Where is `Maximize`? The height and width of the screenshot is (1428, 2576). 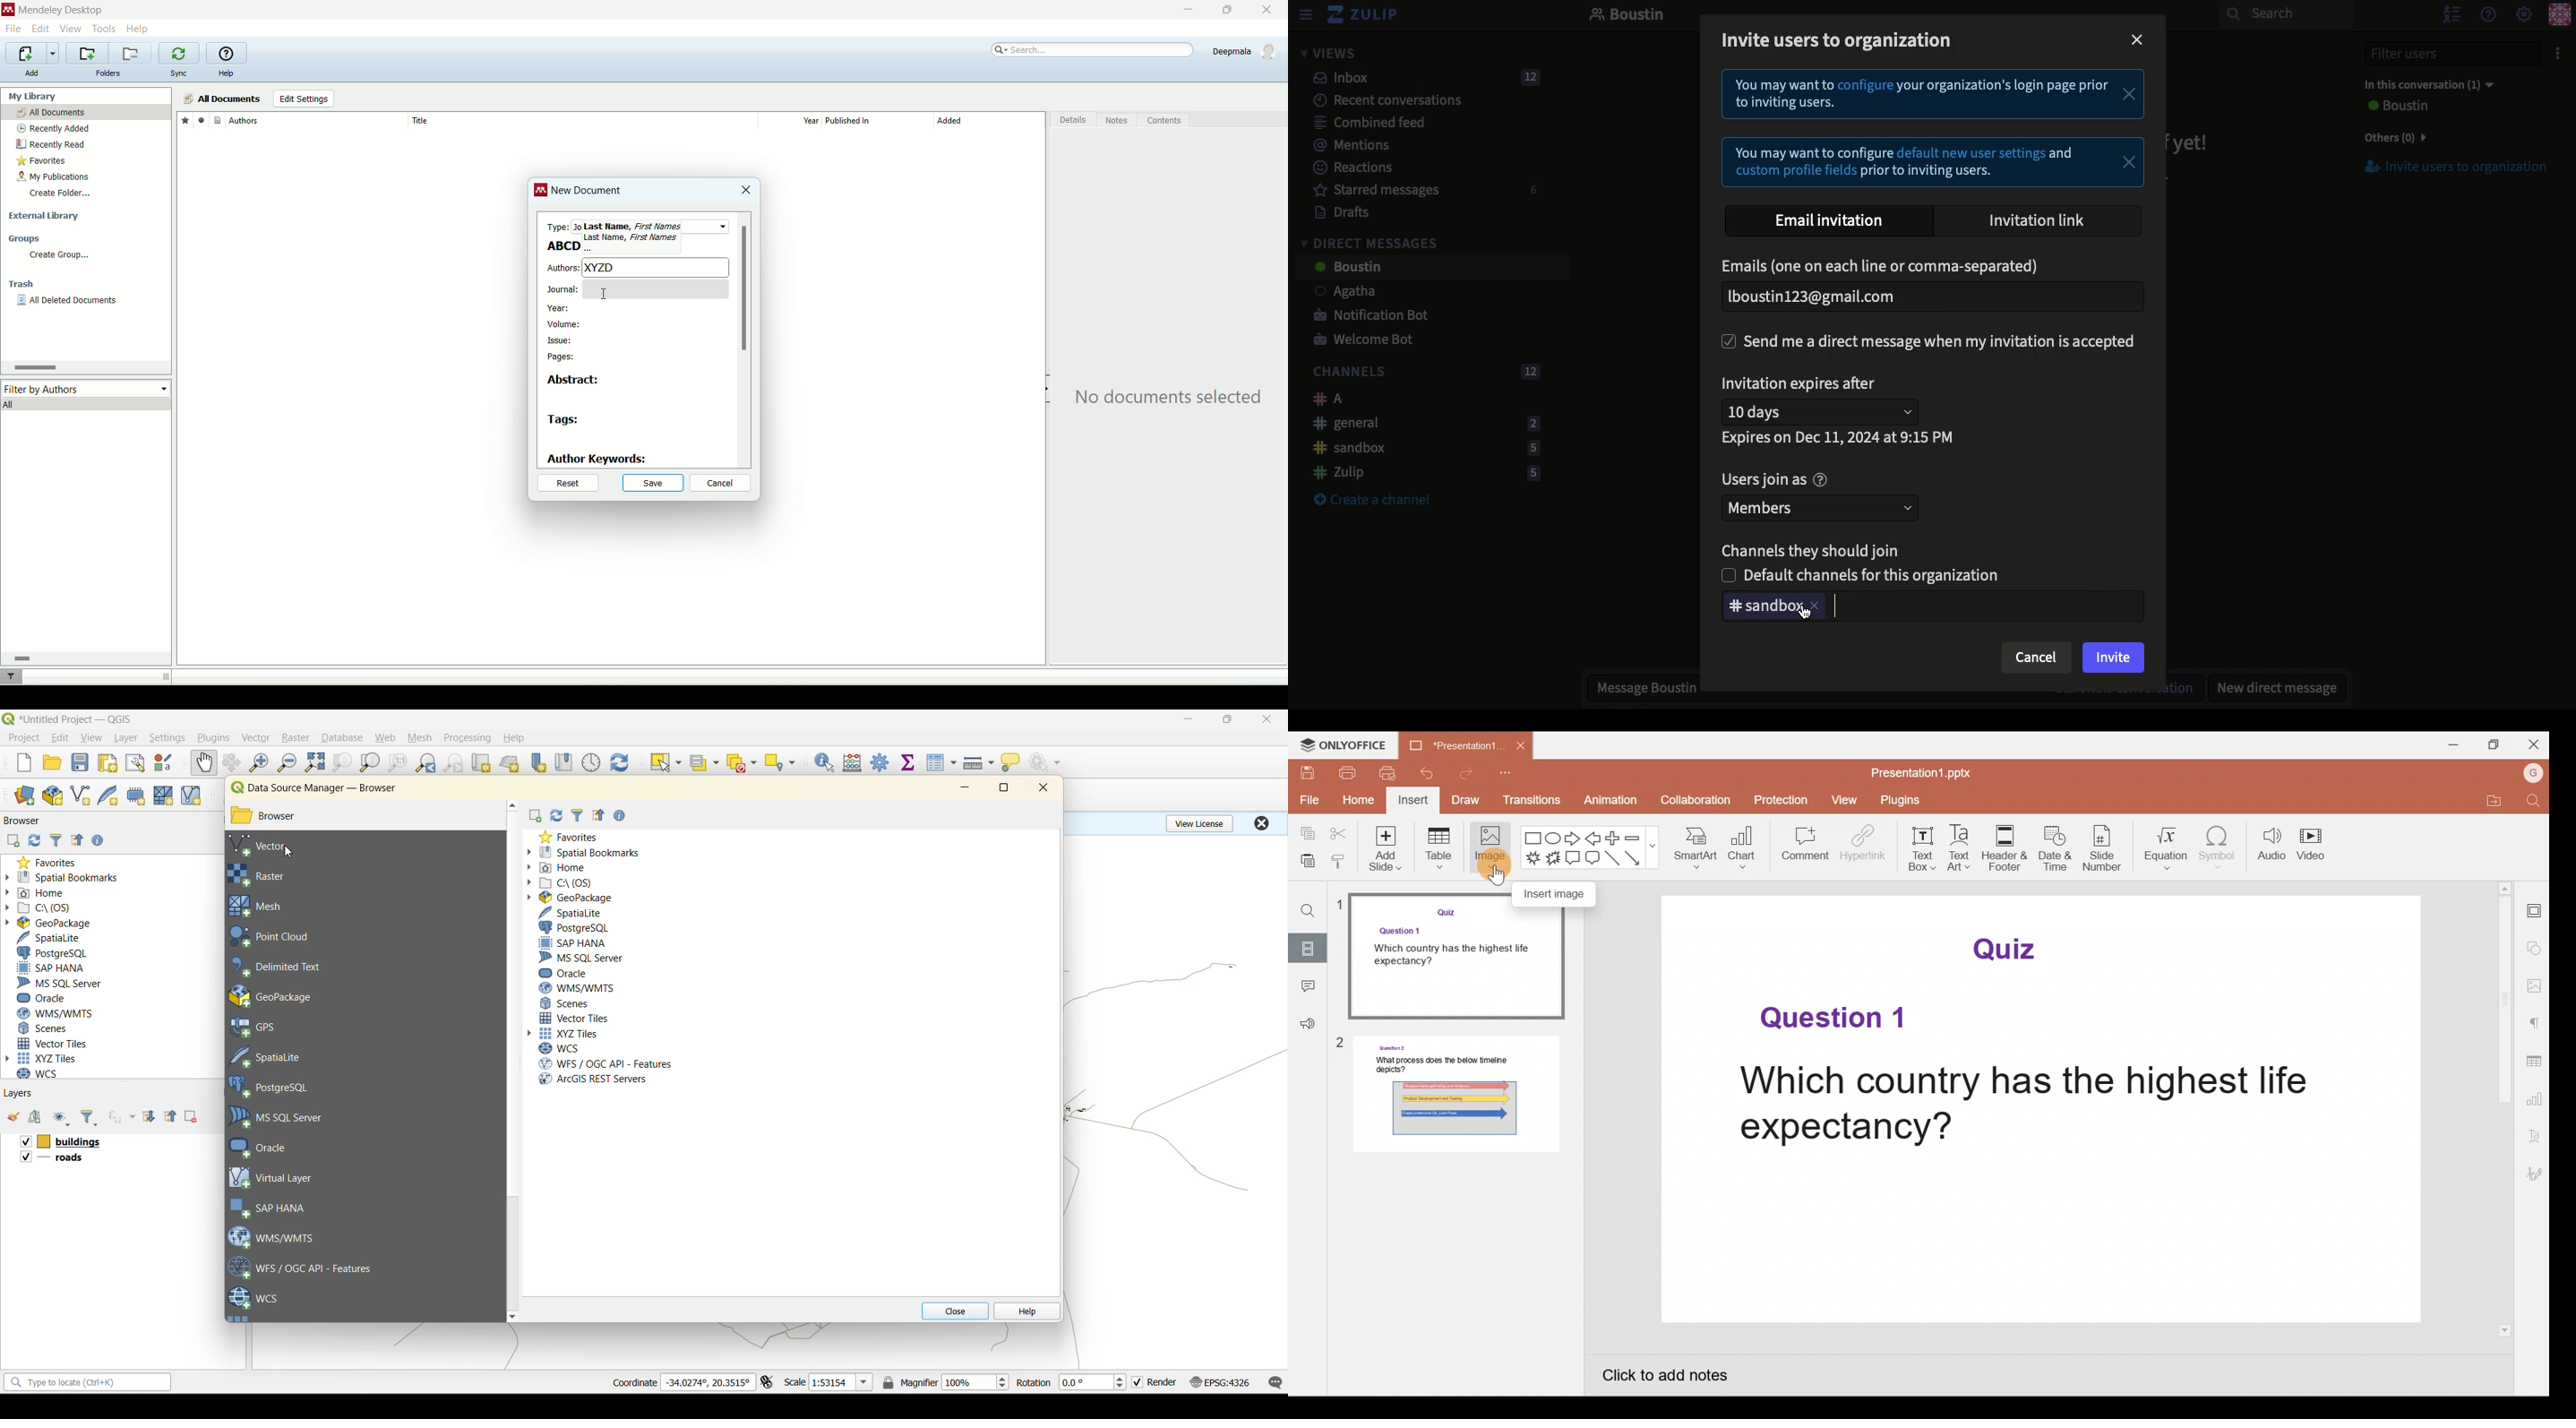 Maximize is located at coordinates (2493, 744).